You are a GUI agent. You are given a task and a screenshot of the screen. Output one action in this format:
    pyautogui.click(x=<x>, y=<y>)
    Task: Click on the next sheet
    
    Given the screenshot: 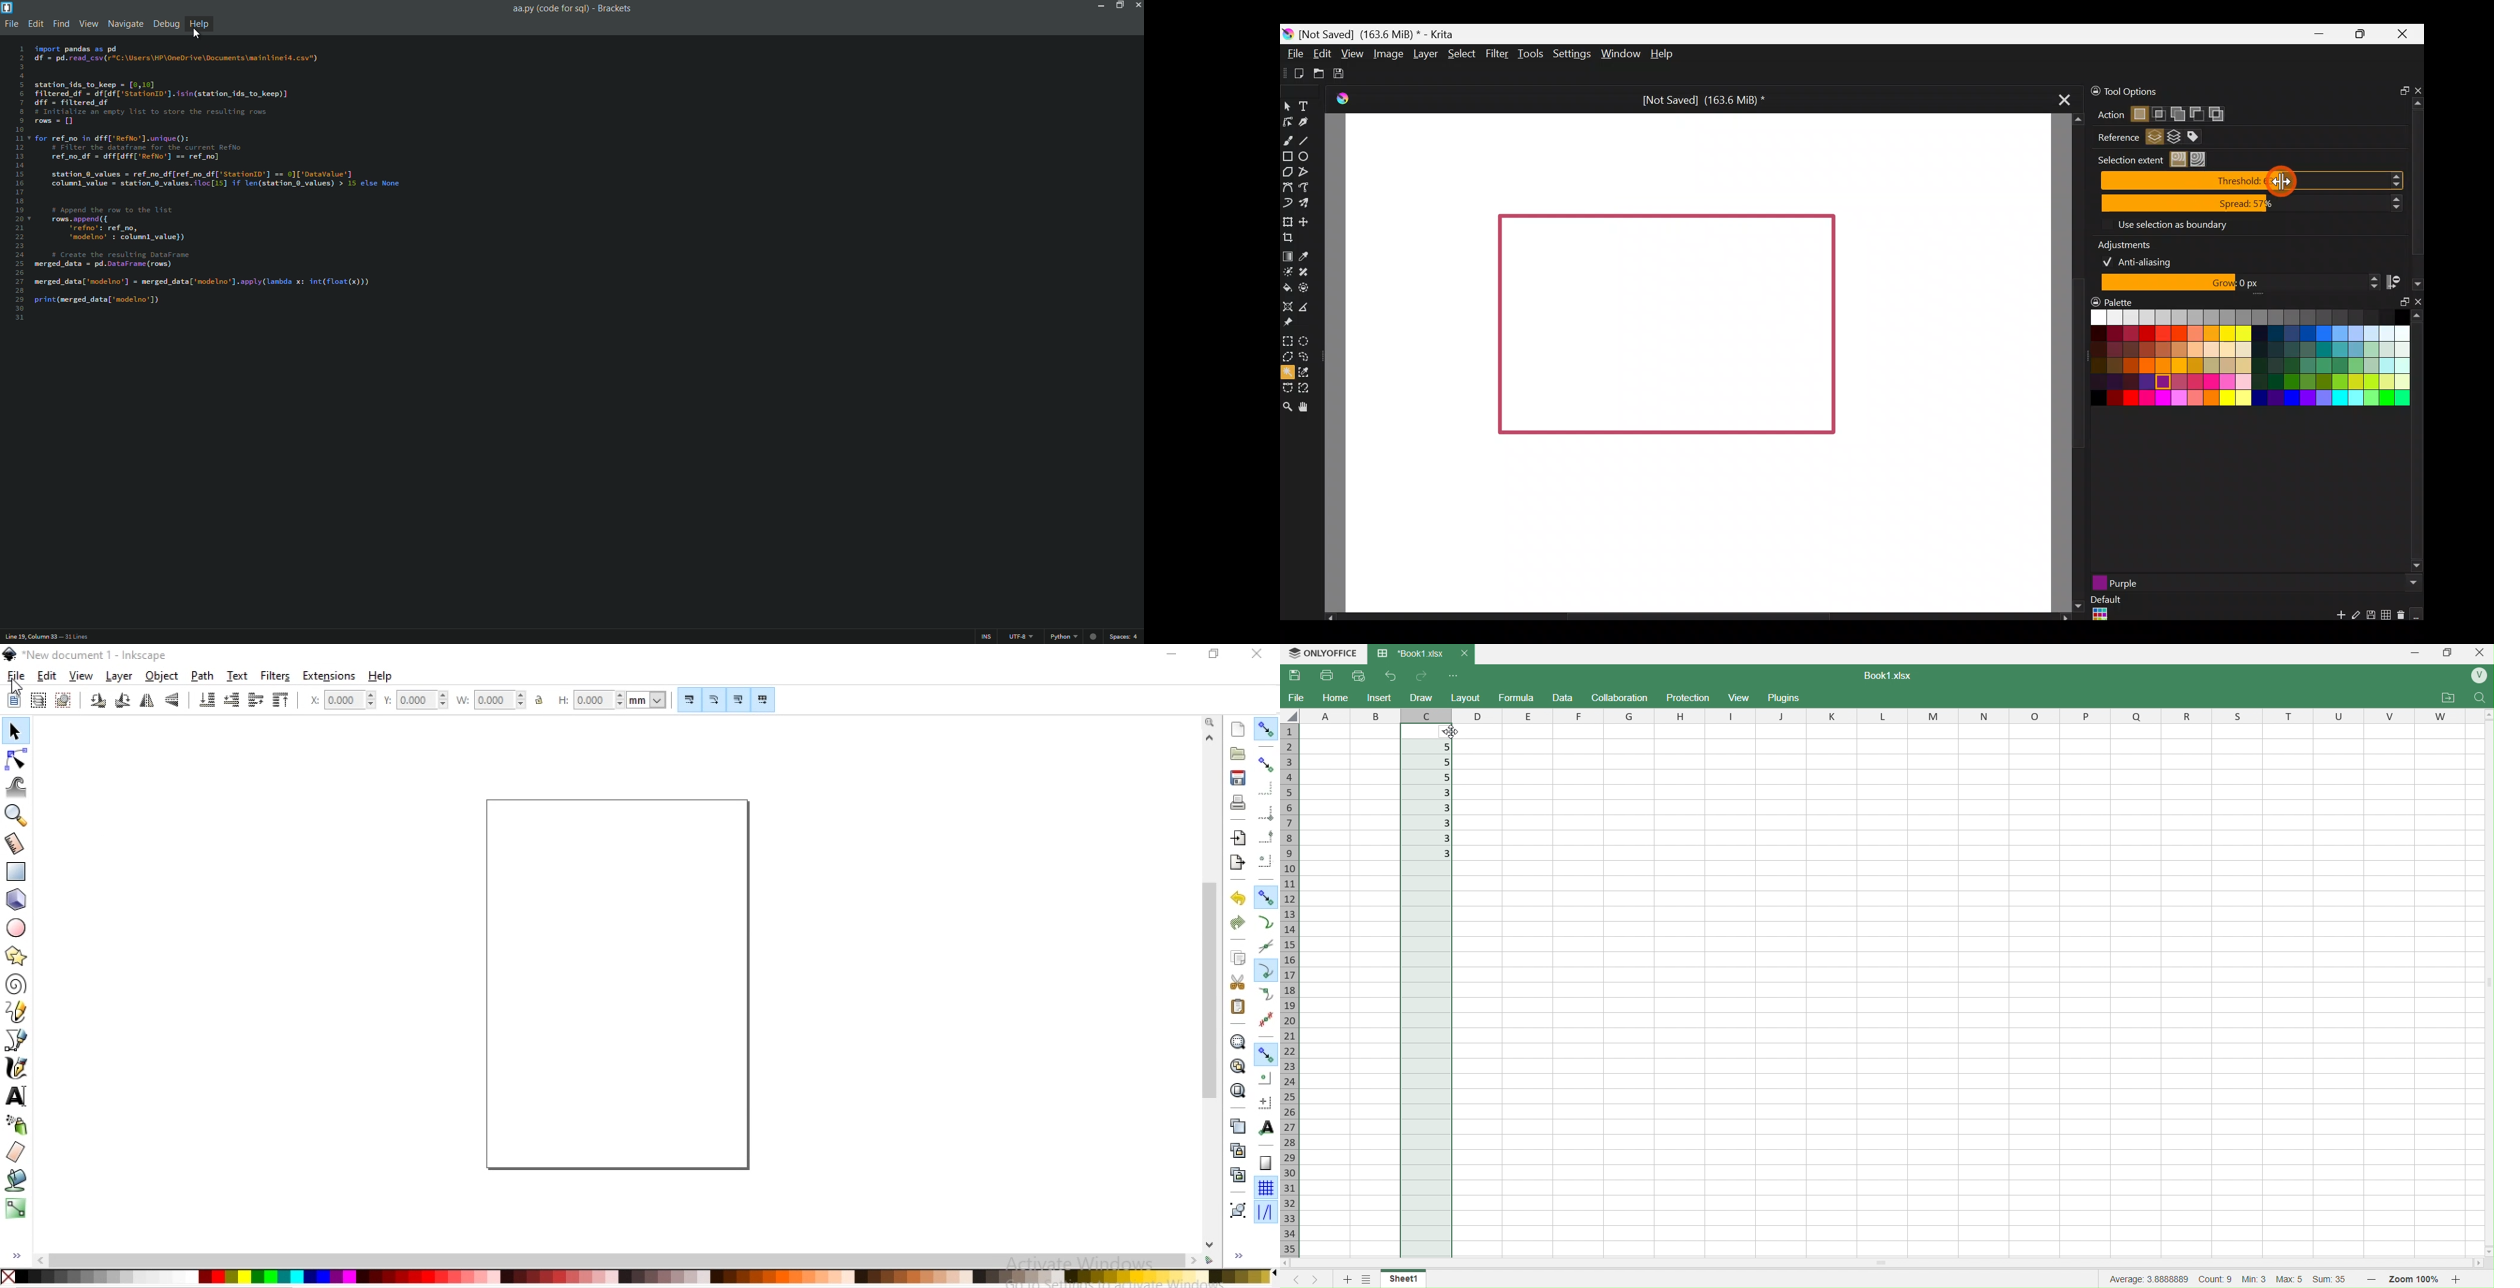 What is the action you would take?
    pyautogui.click(x=1319, y=1280)
    